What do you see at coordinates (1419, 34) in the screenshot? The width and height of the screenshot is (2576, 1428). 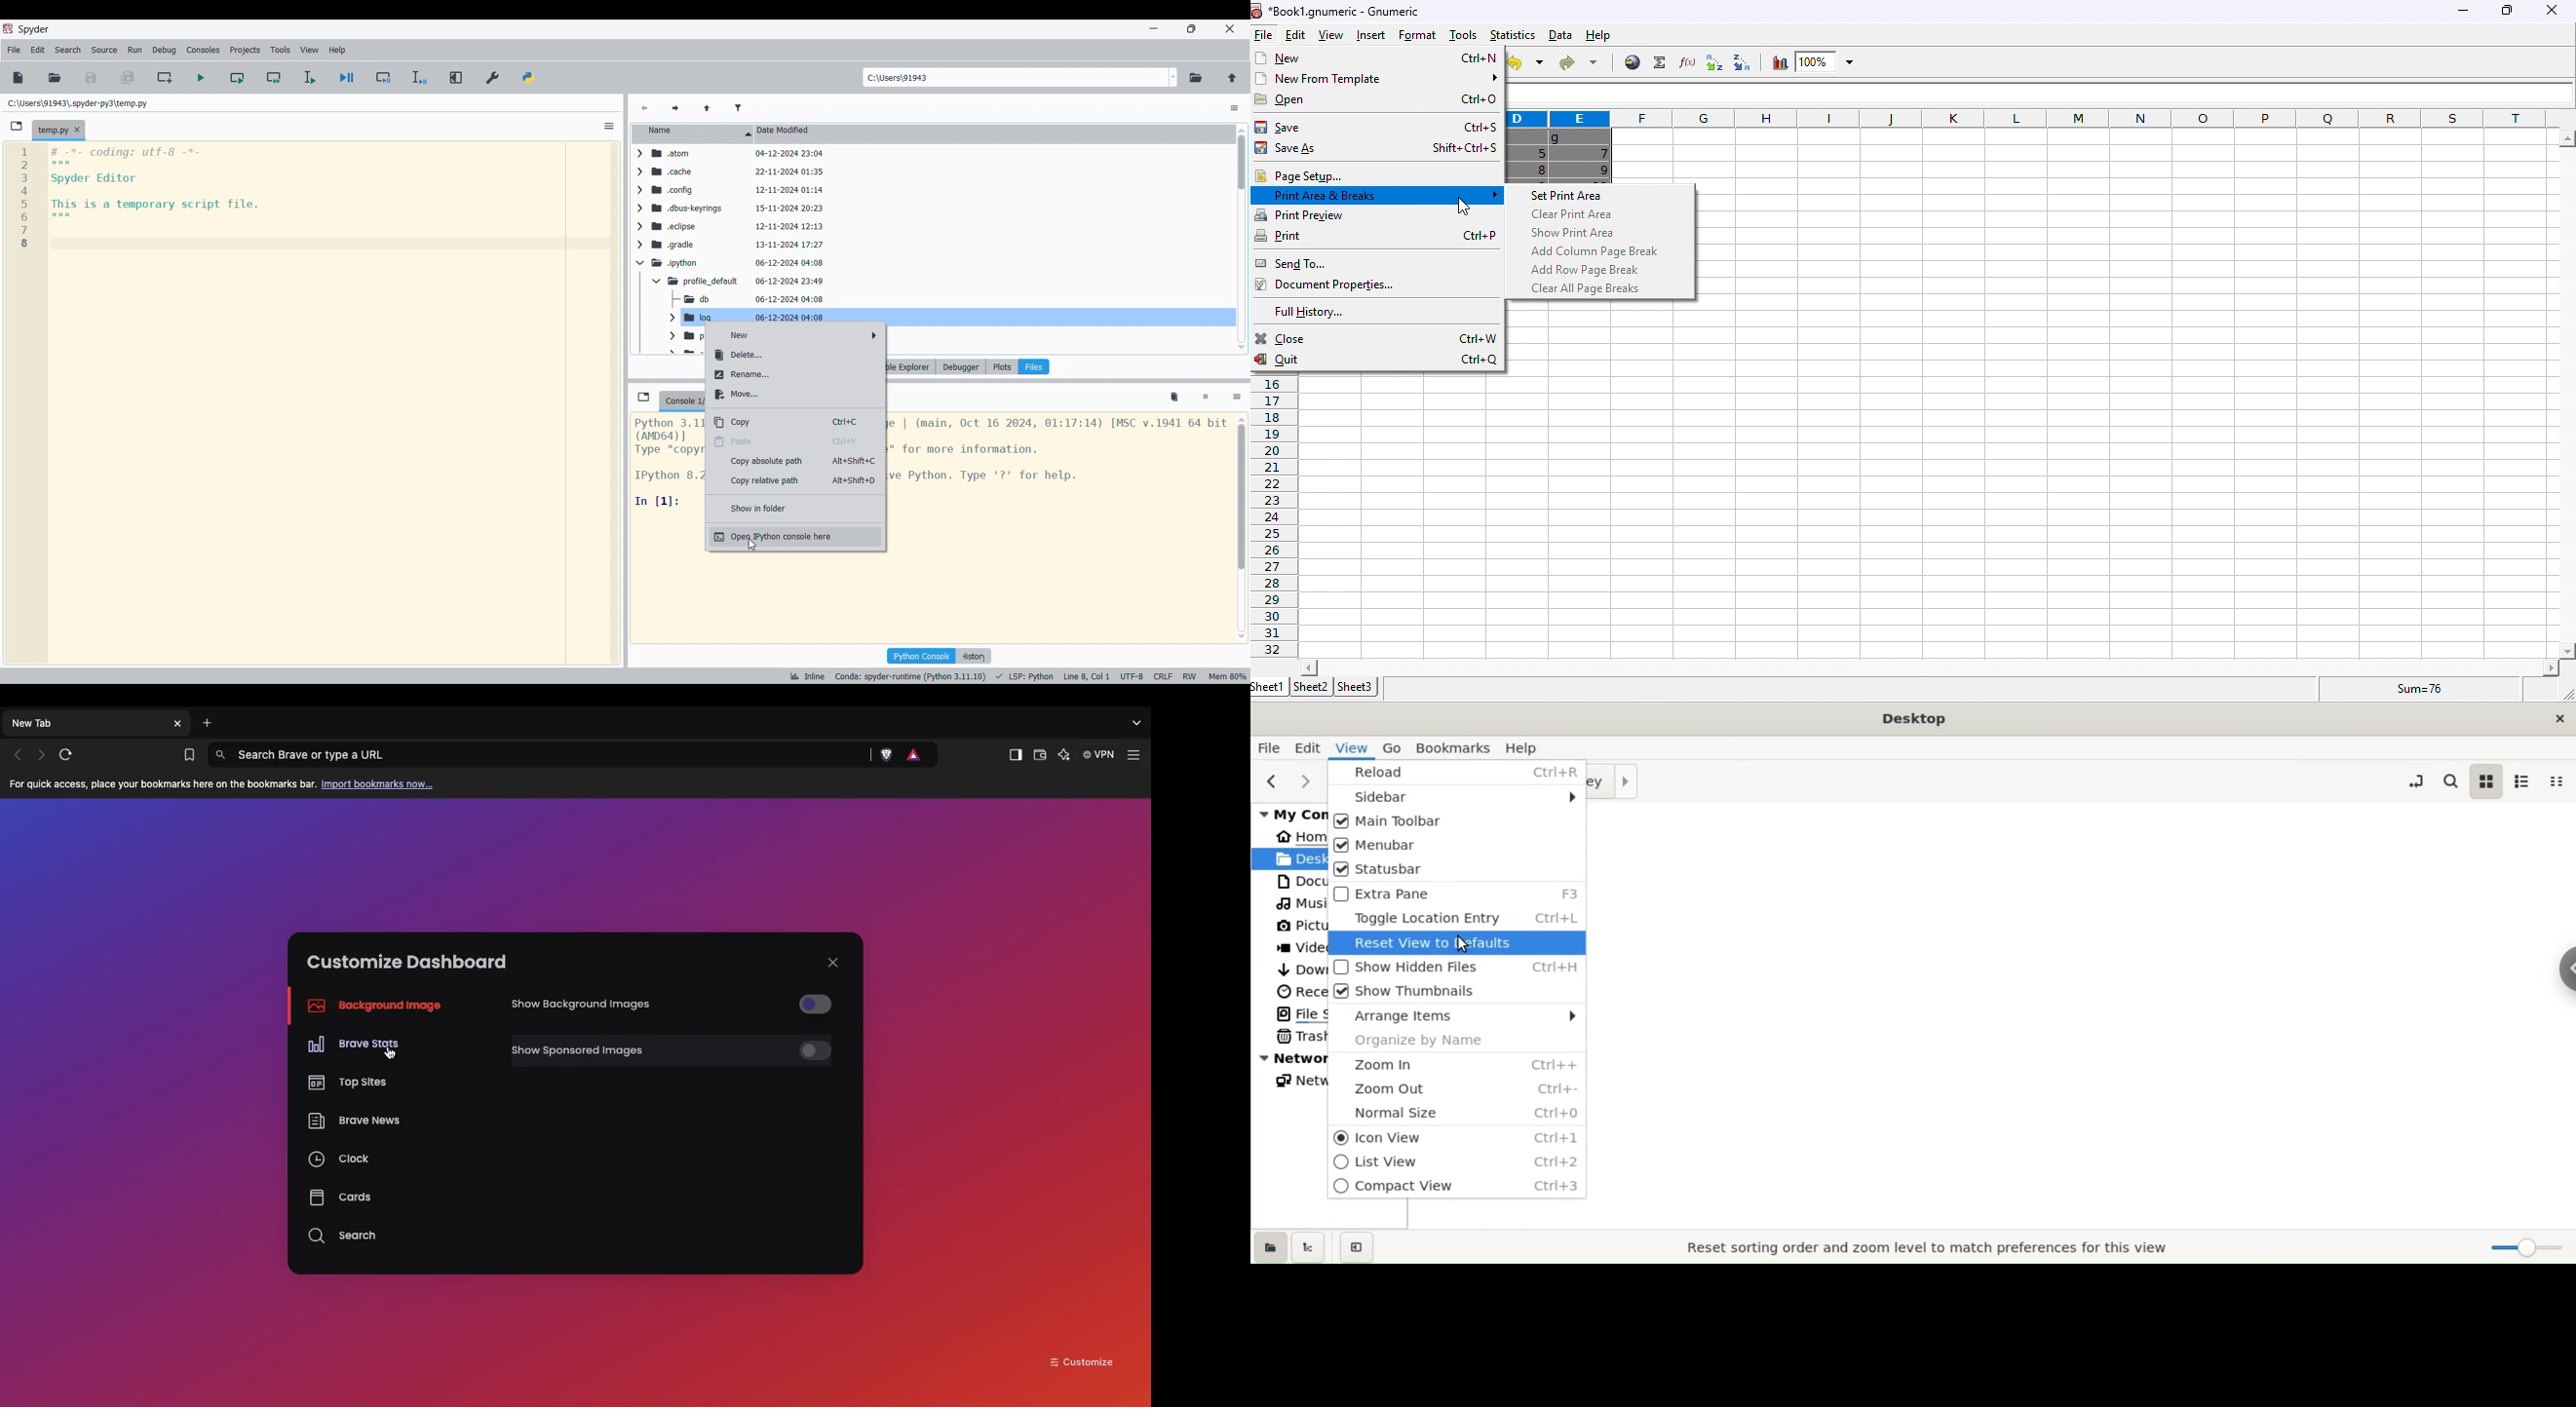 I see `format` at bounding box center [1419, 34].